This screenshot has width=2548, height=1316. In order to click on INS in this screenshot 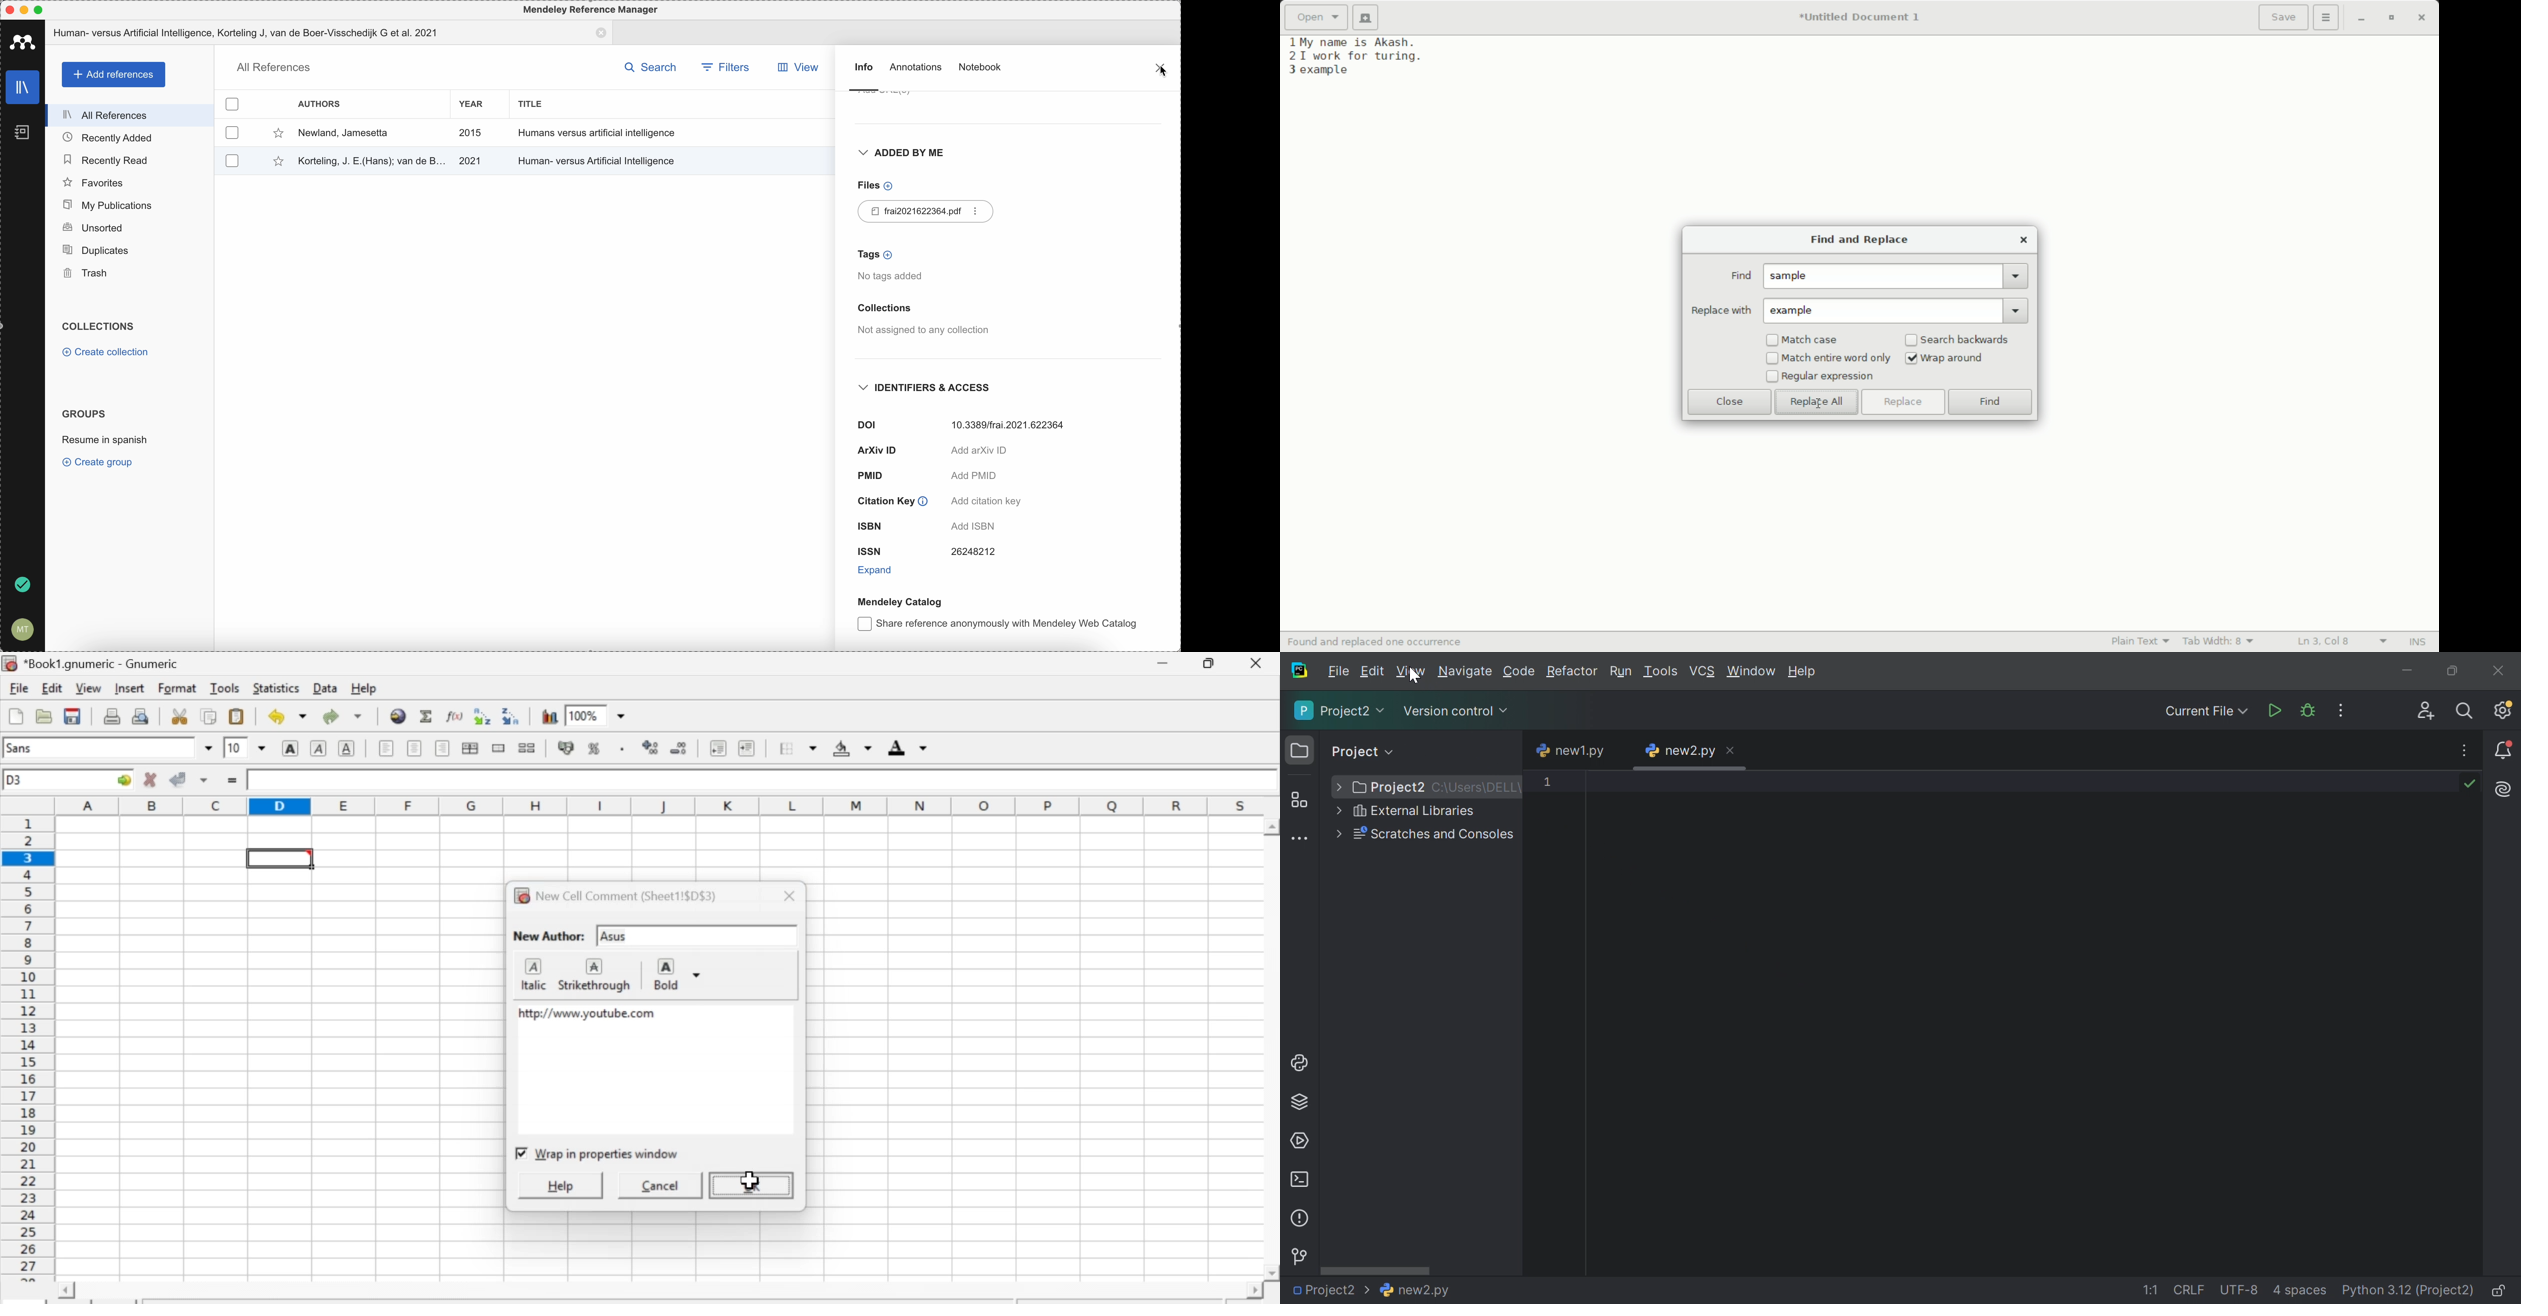, I will do `click(2417, 642)`.